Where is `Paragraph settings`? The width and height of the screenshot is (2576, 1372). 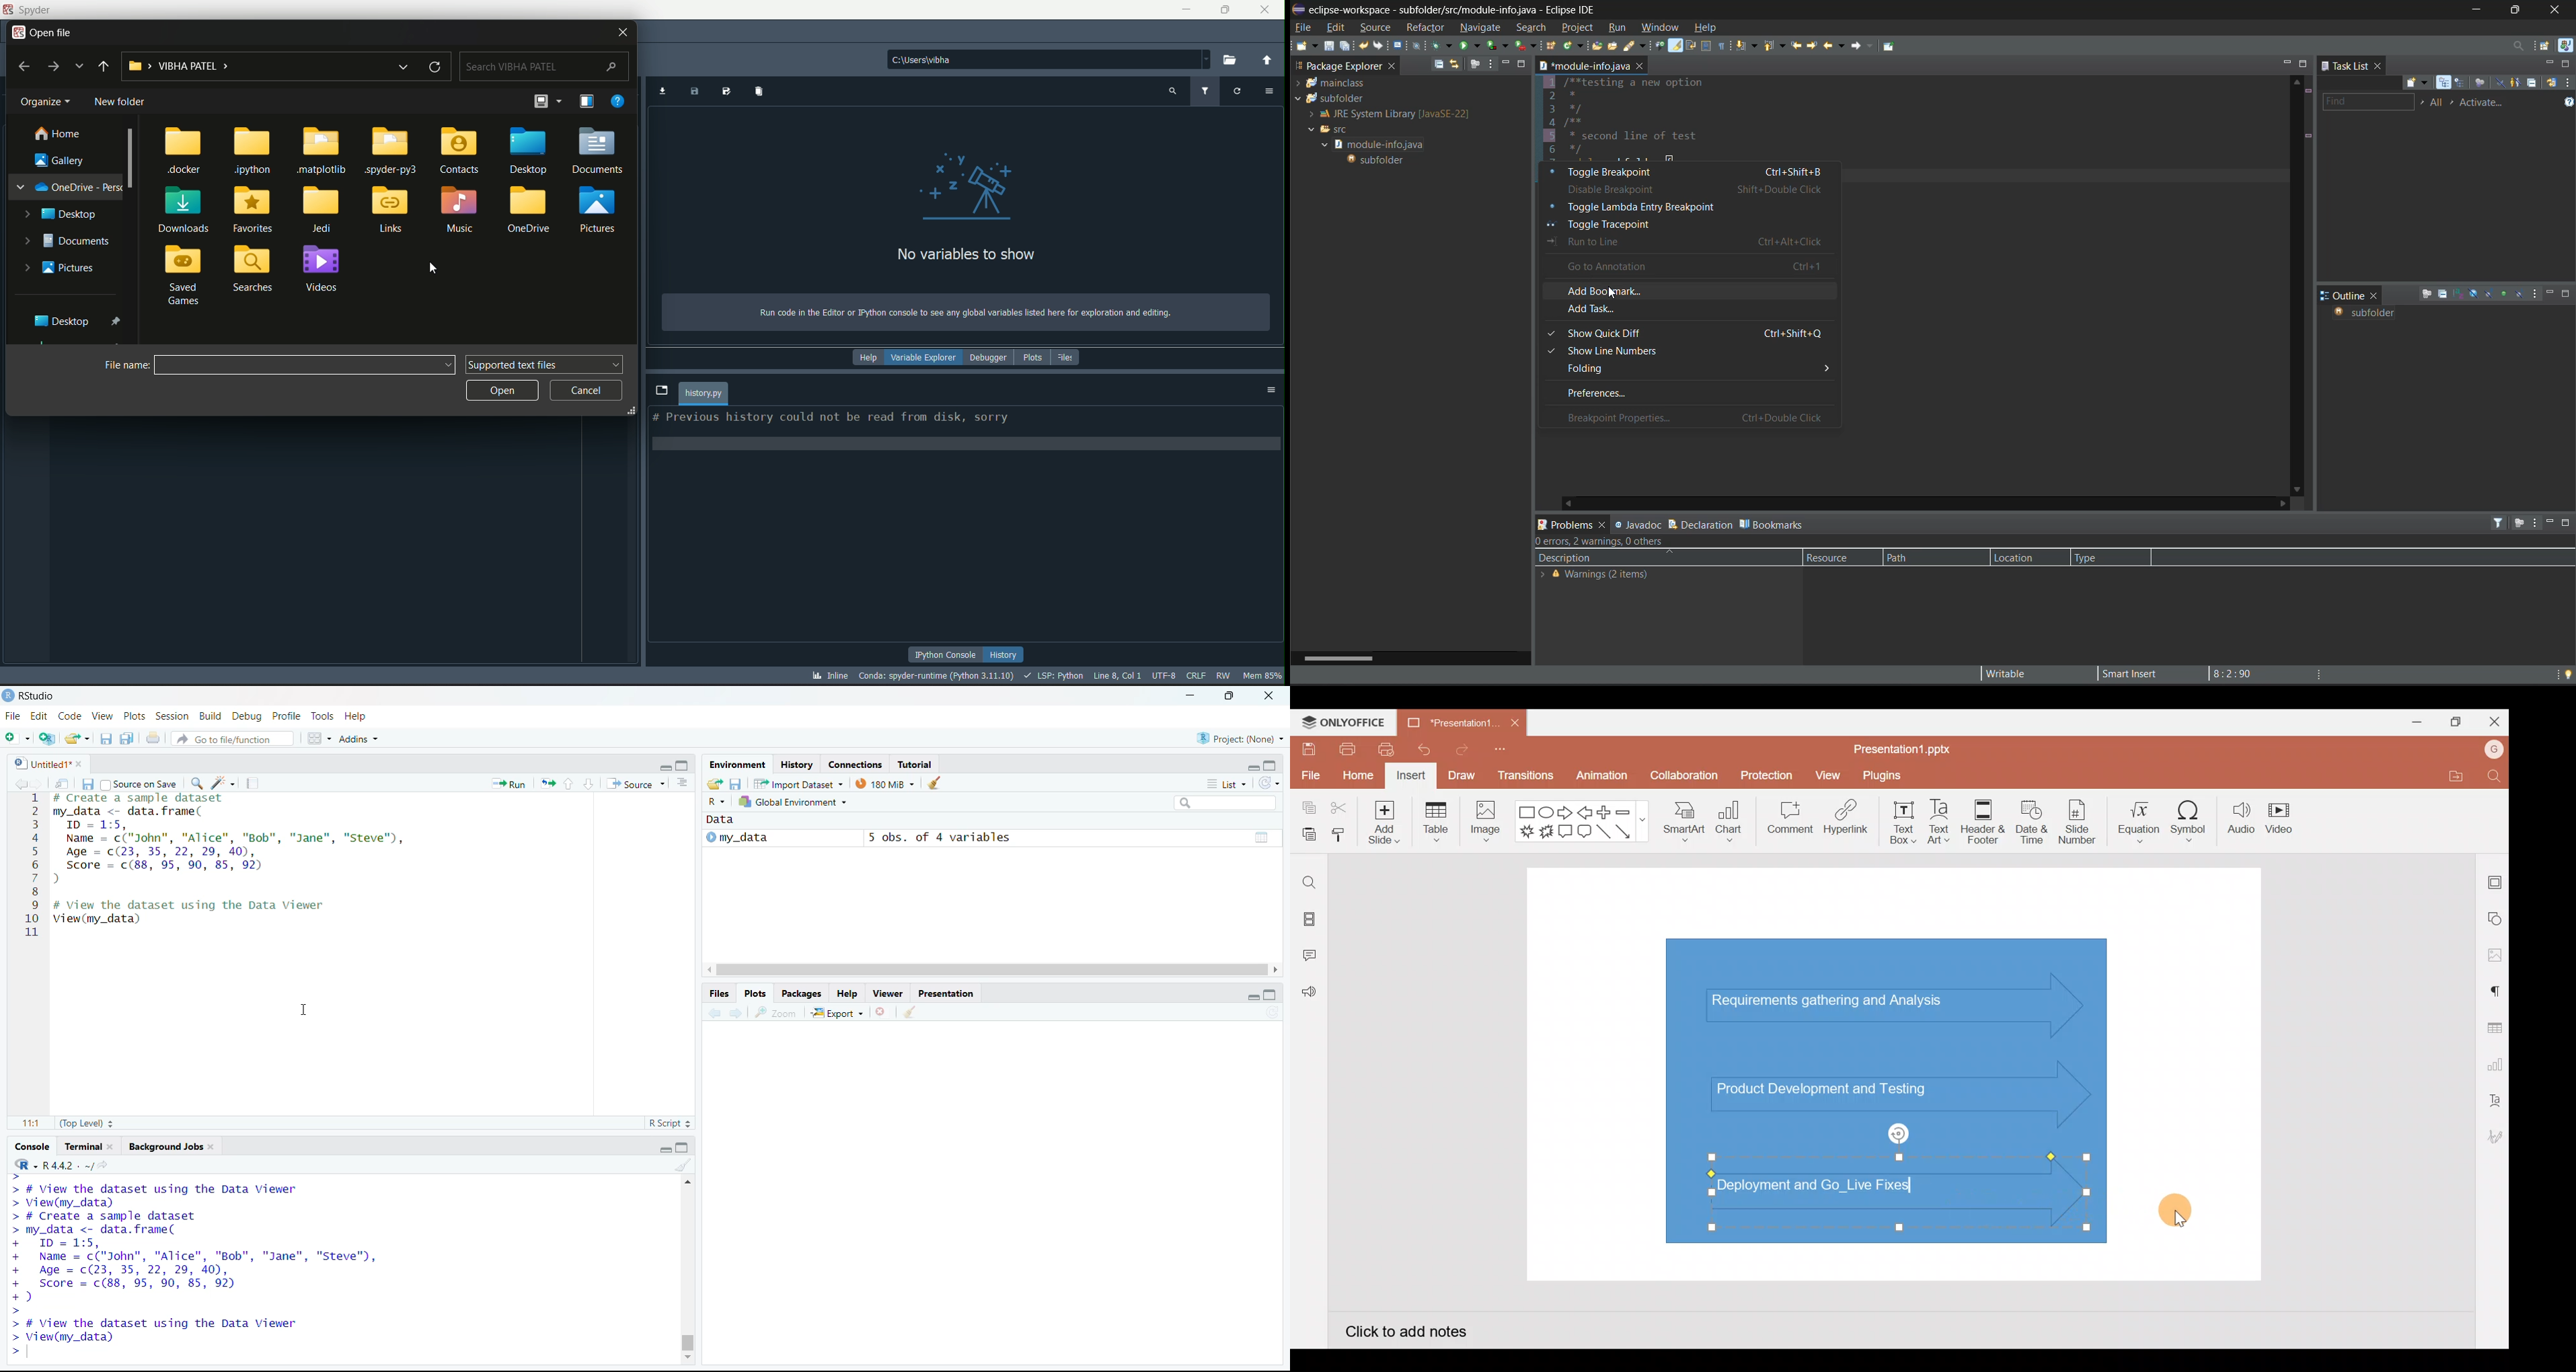 Paragraph settings is located at coordinates (2494, 990).